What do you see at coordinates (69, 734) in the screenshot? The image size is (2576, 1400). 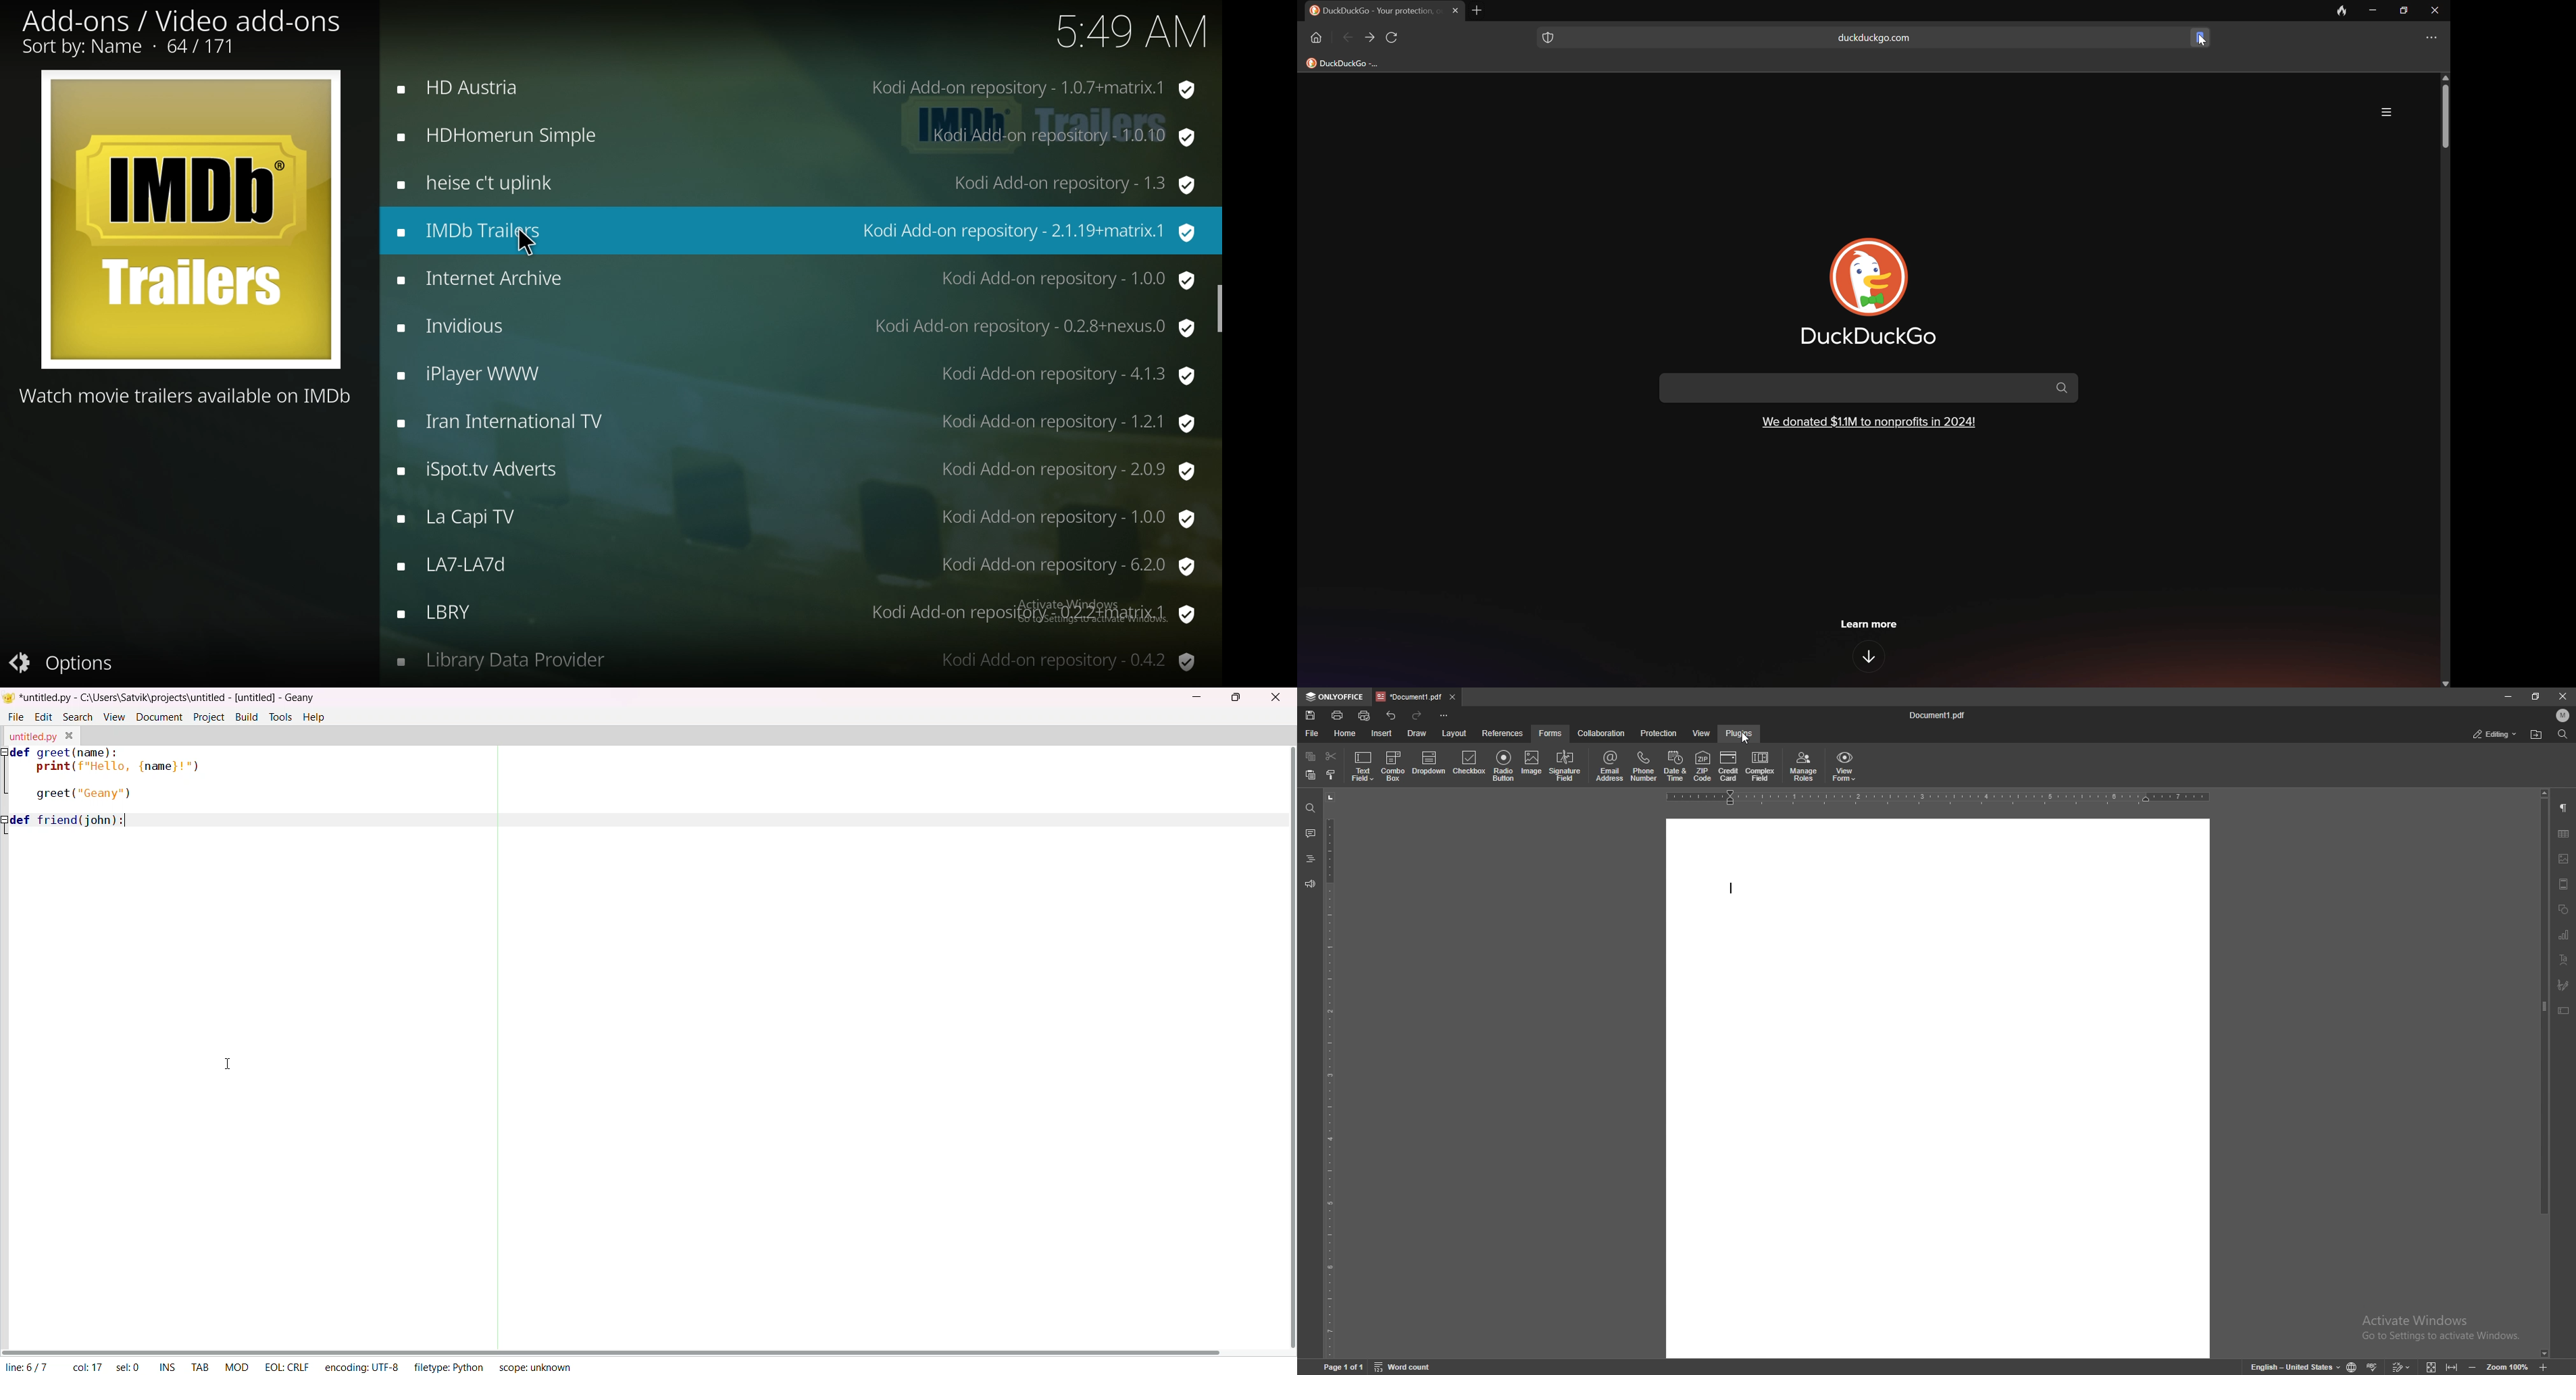 I see `close tab` at bounding box center [69, 734].